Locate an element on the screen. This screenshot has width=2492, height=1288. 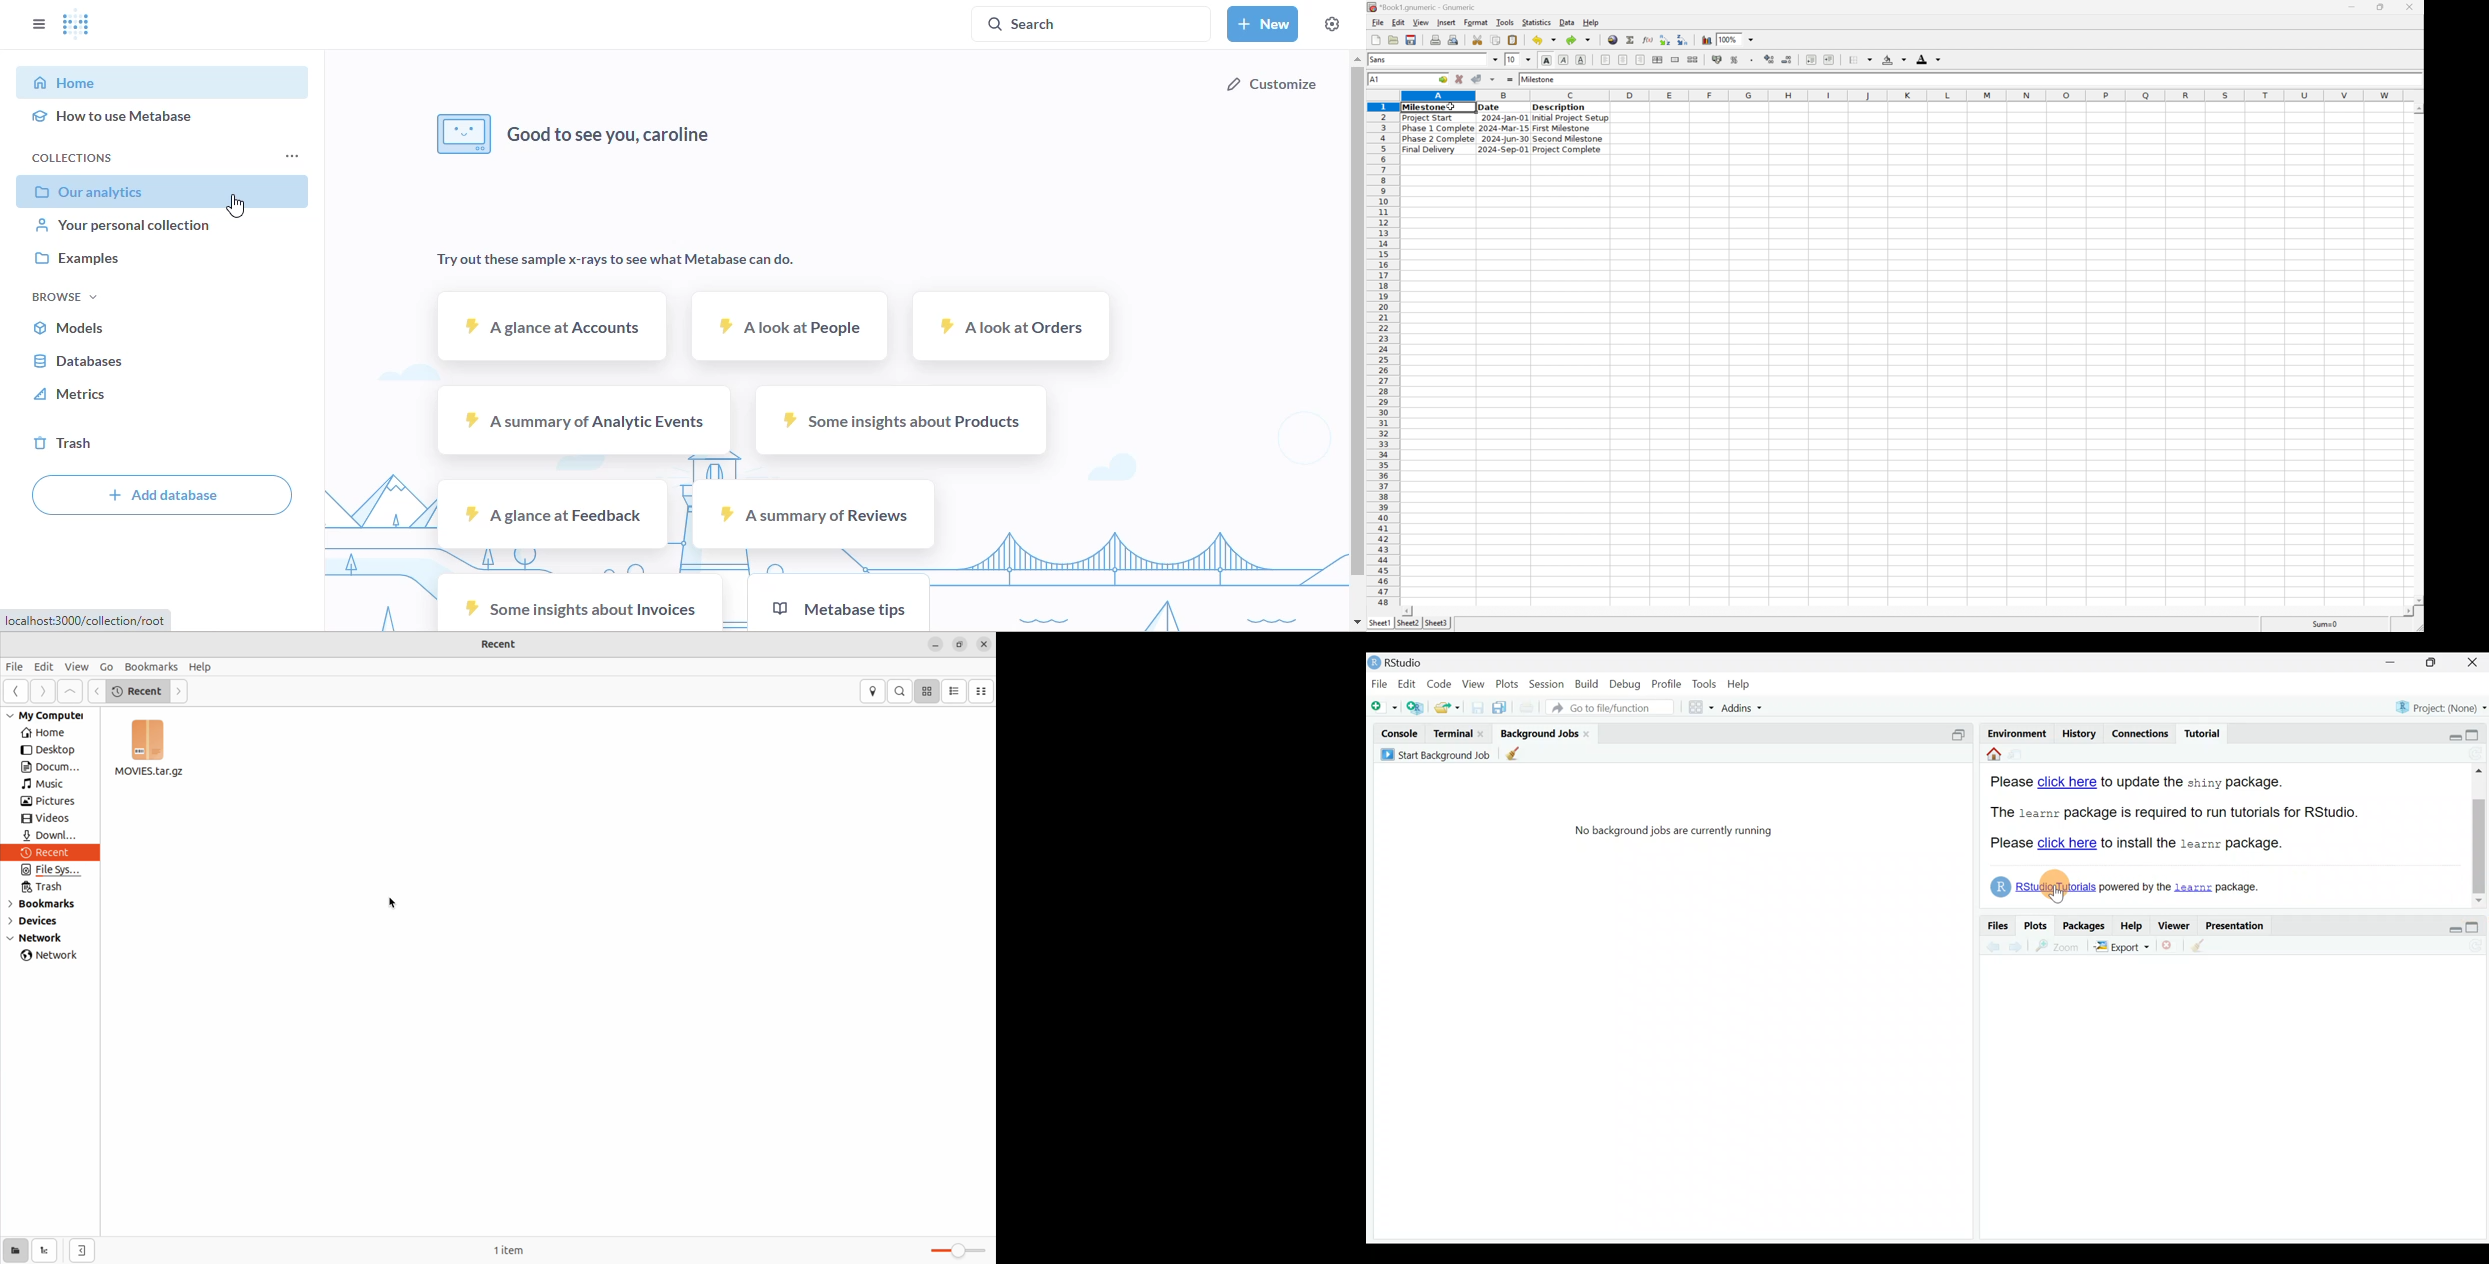
I package is located at coordinates (2240, 886).